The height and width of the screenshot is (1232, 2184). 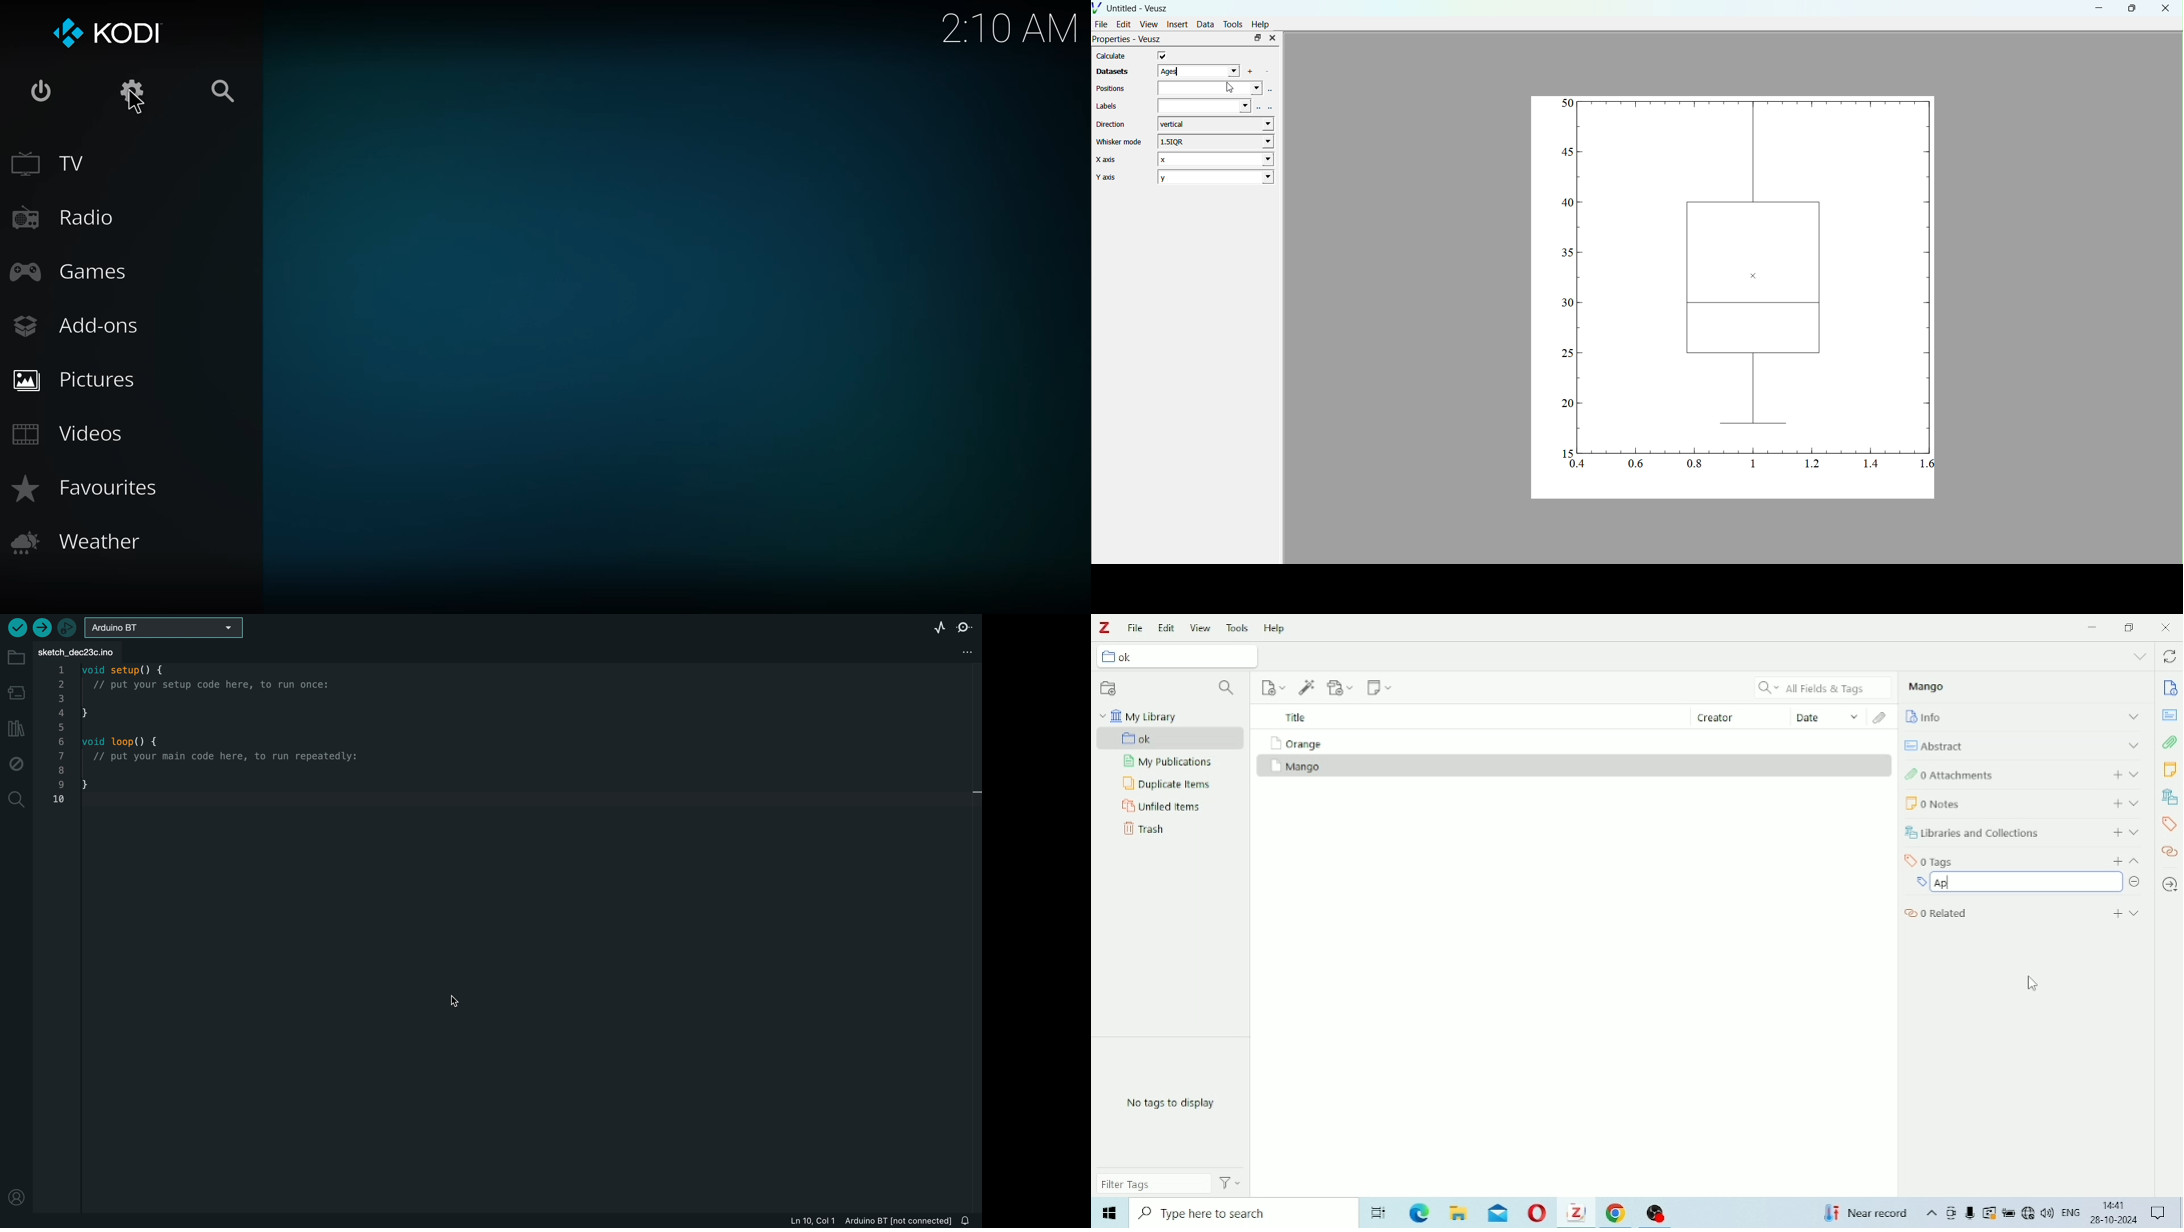 I want to click on settings, so click(x=130, y=91).